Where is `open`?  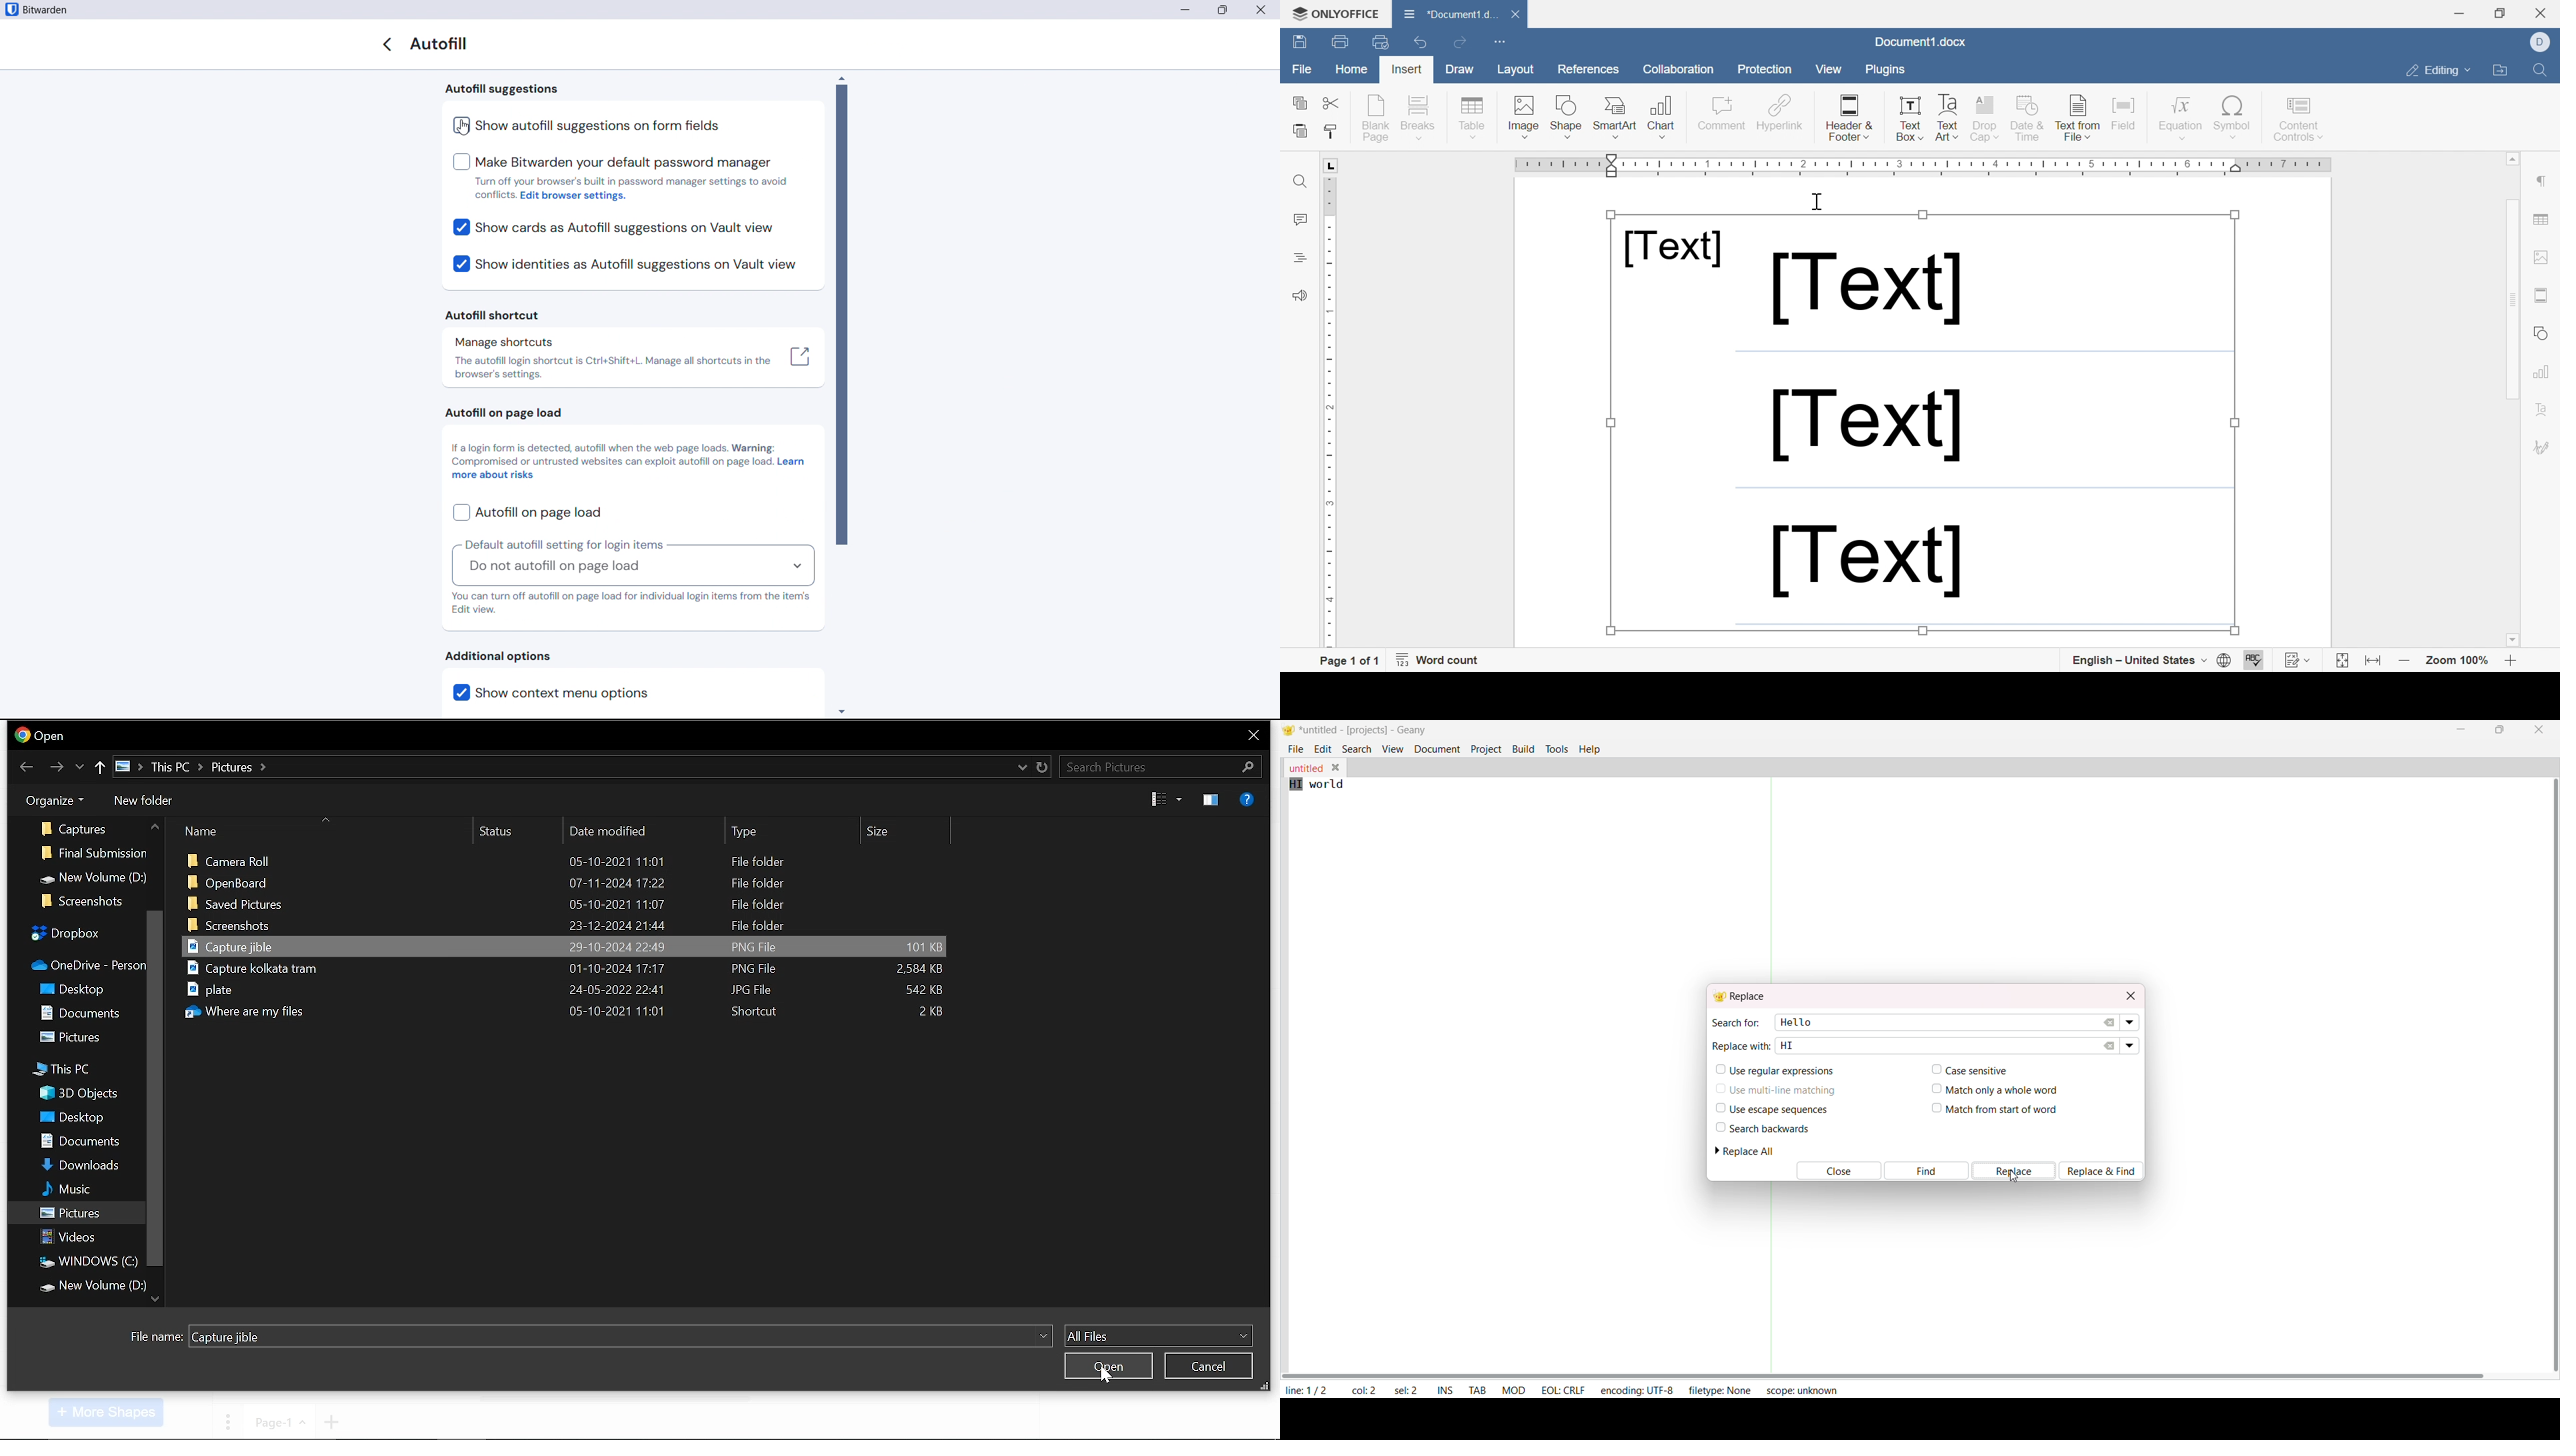 open is located at coordinates (1106, 1366).